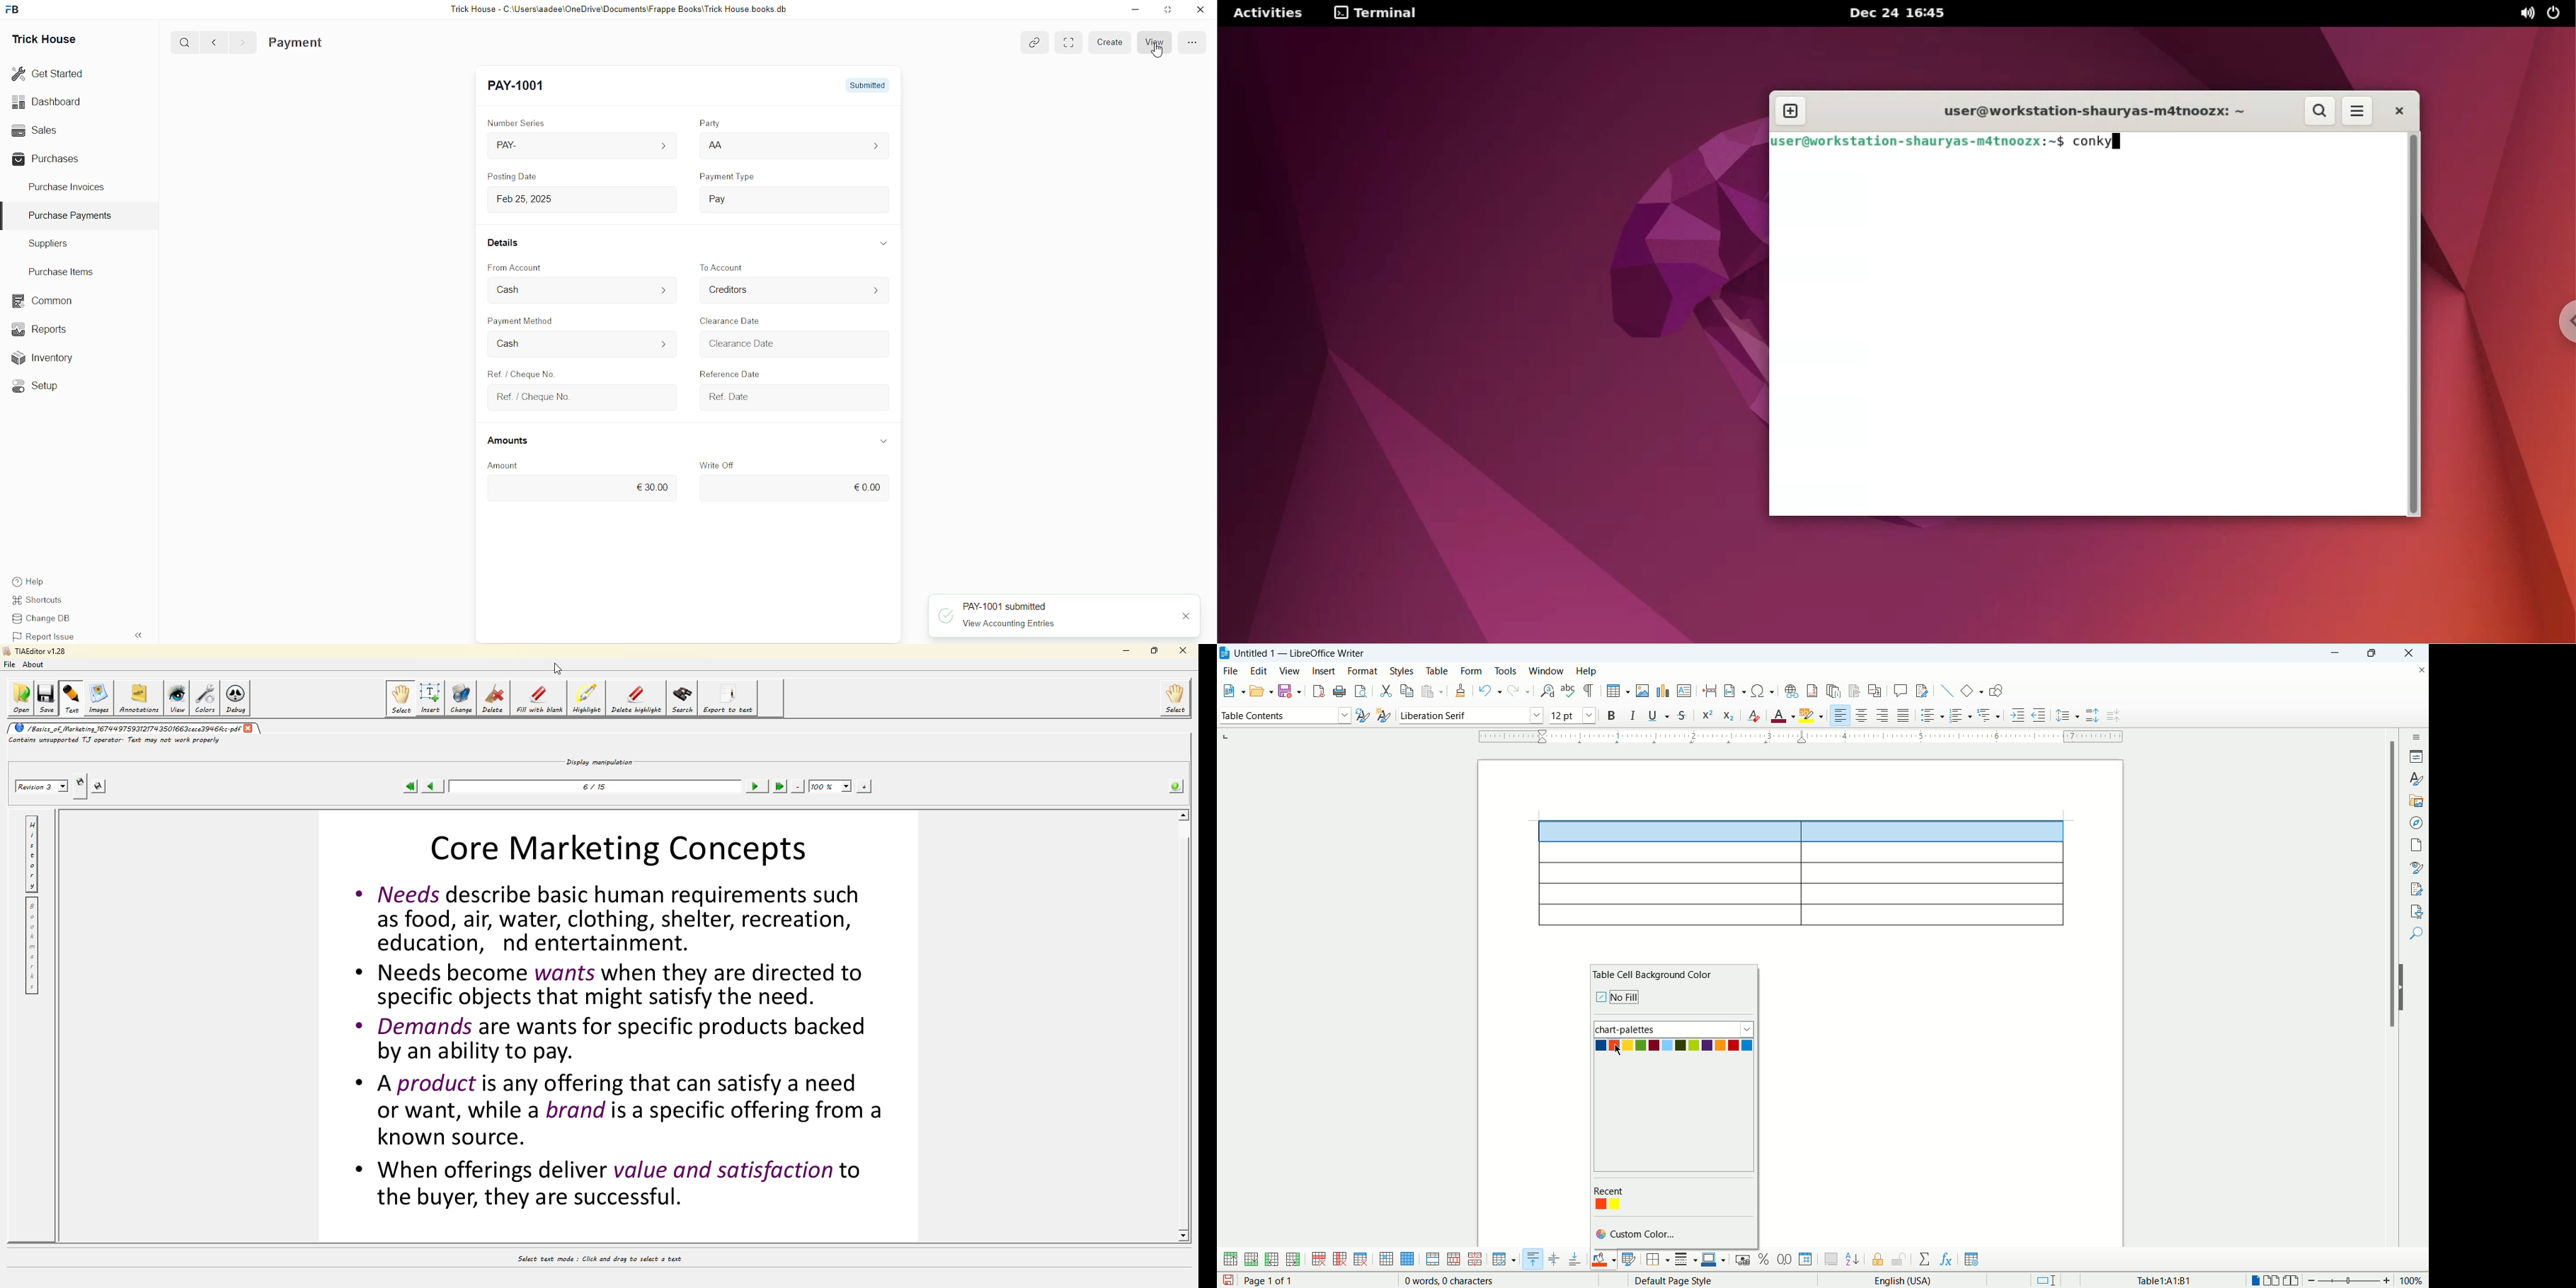  I want to click on payment type, so click(732, 177).